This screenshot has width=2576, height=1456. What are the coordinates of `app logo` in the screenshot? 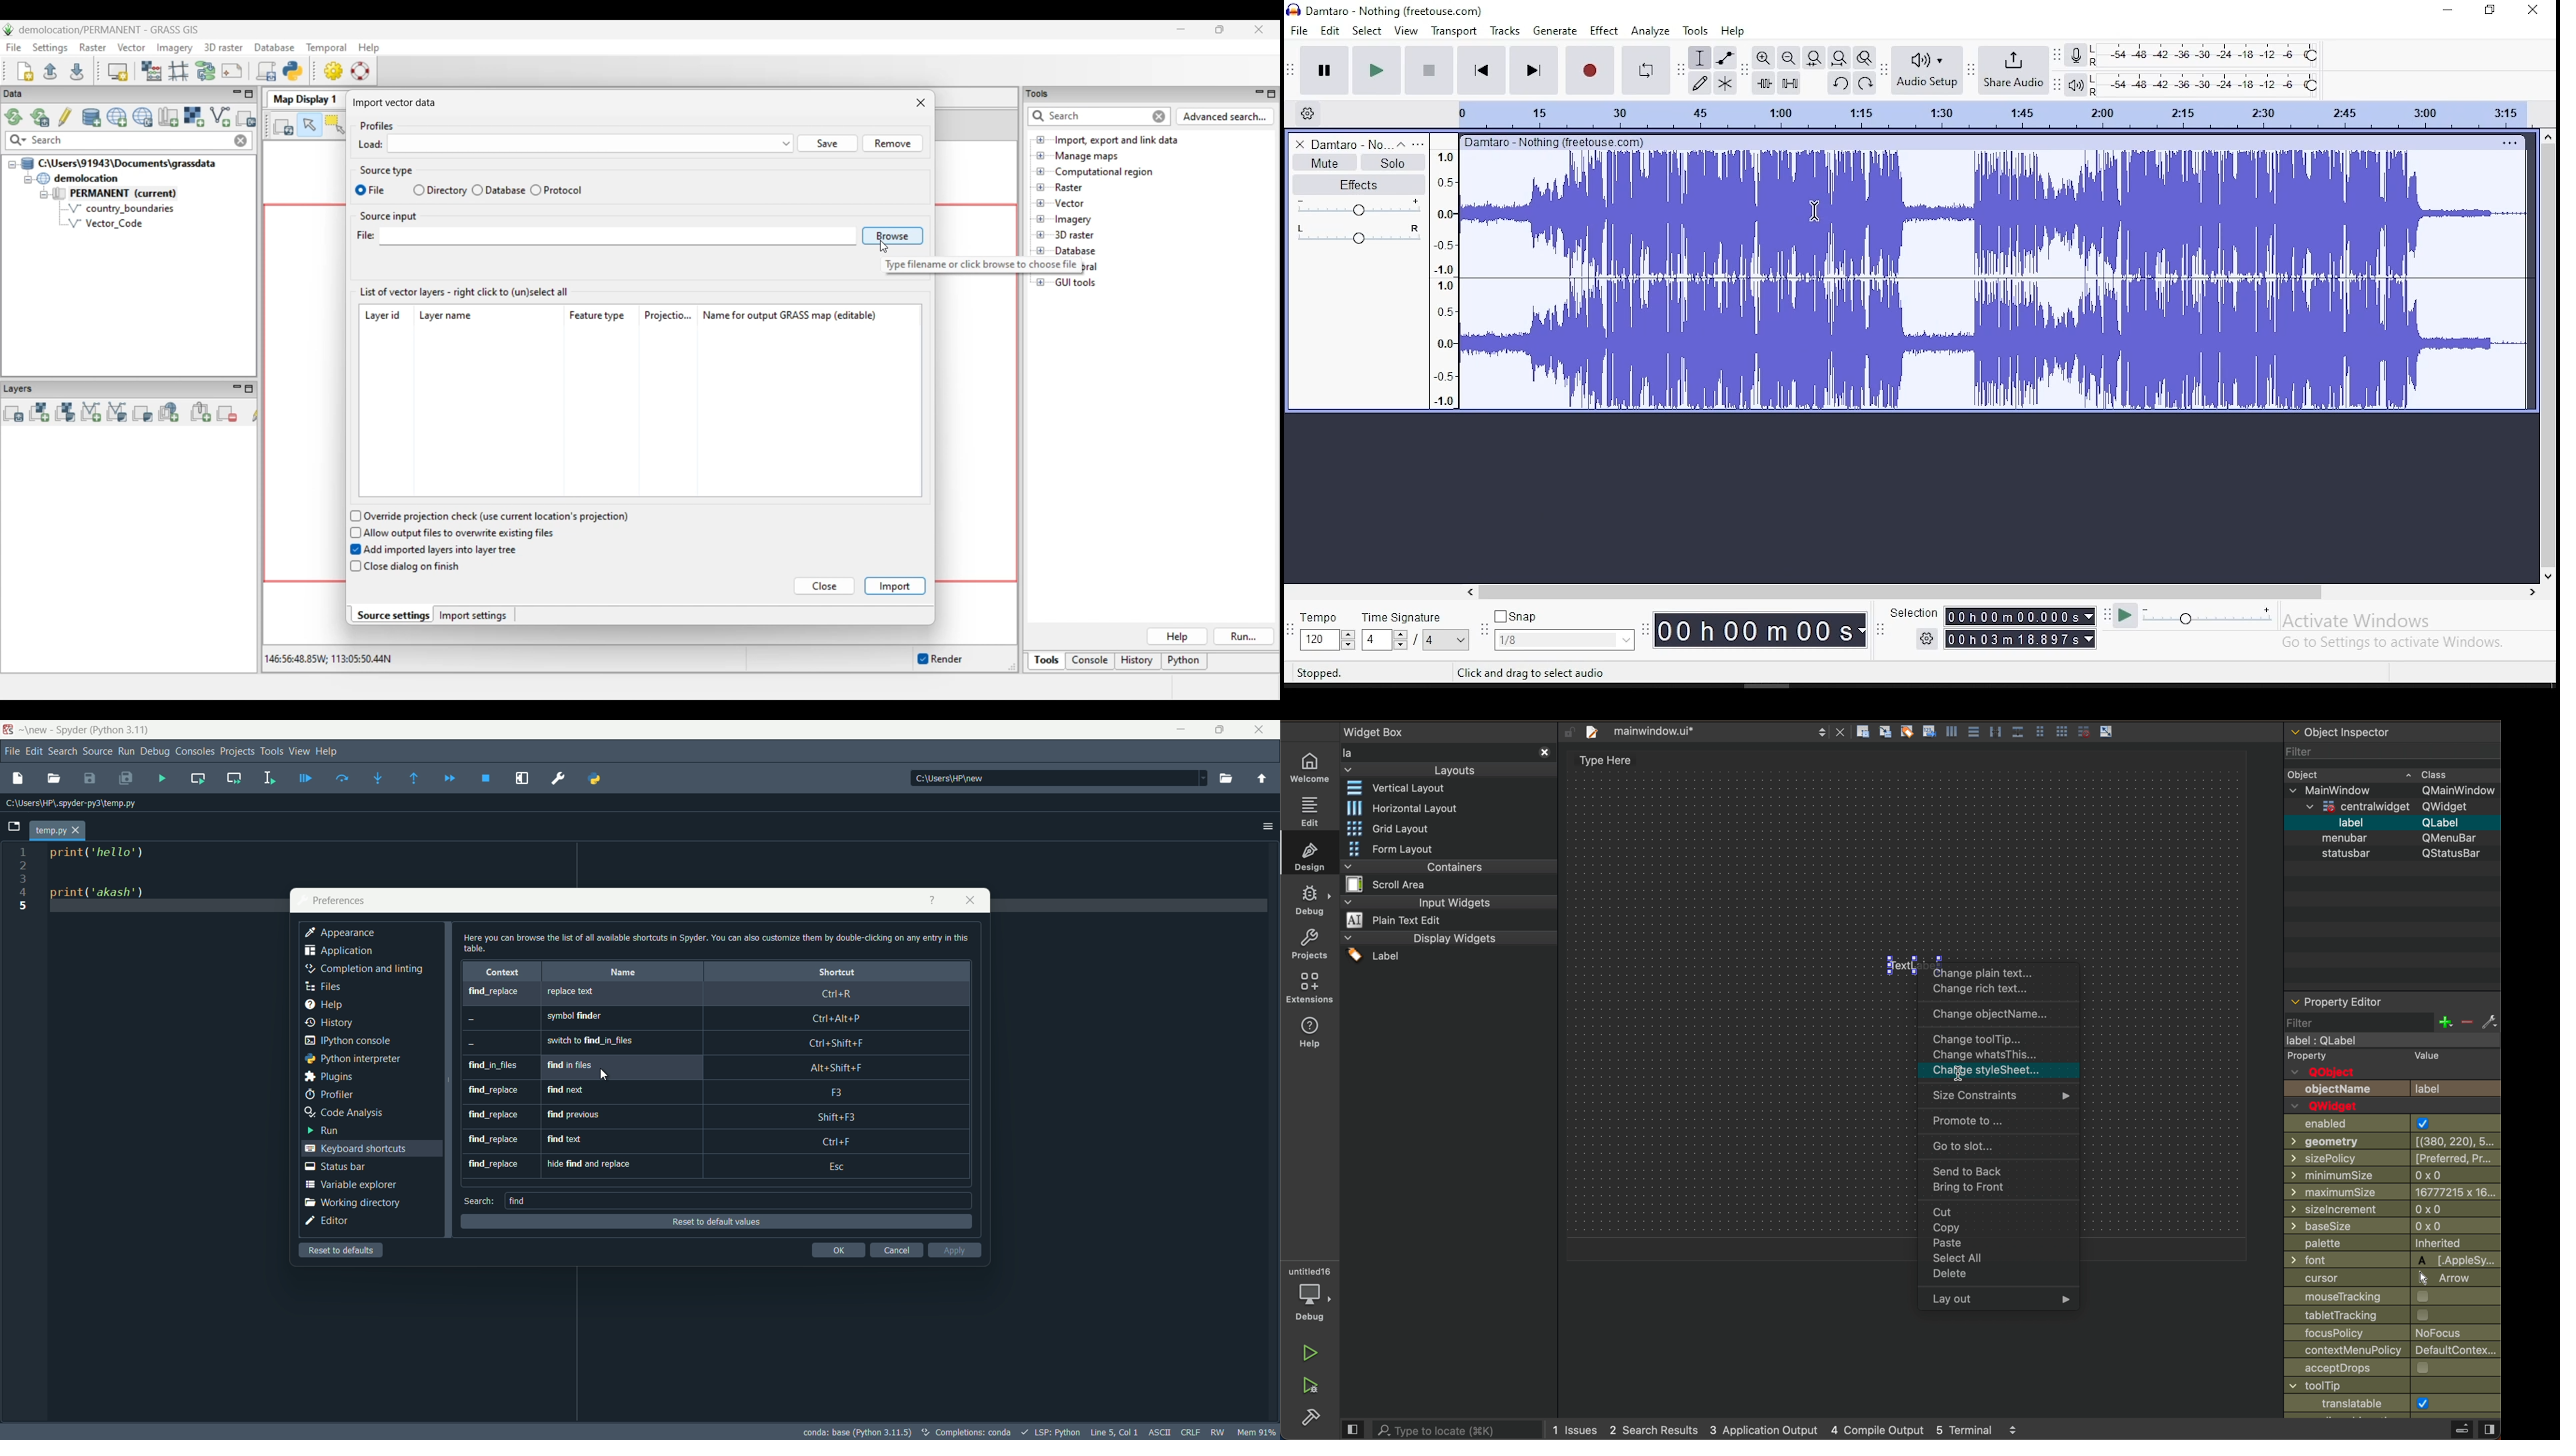 It's located at (8, 730).